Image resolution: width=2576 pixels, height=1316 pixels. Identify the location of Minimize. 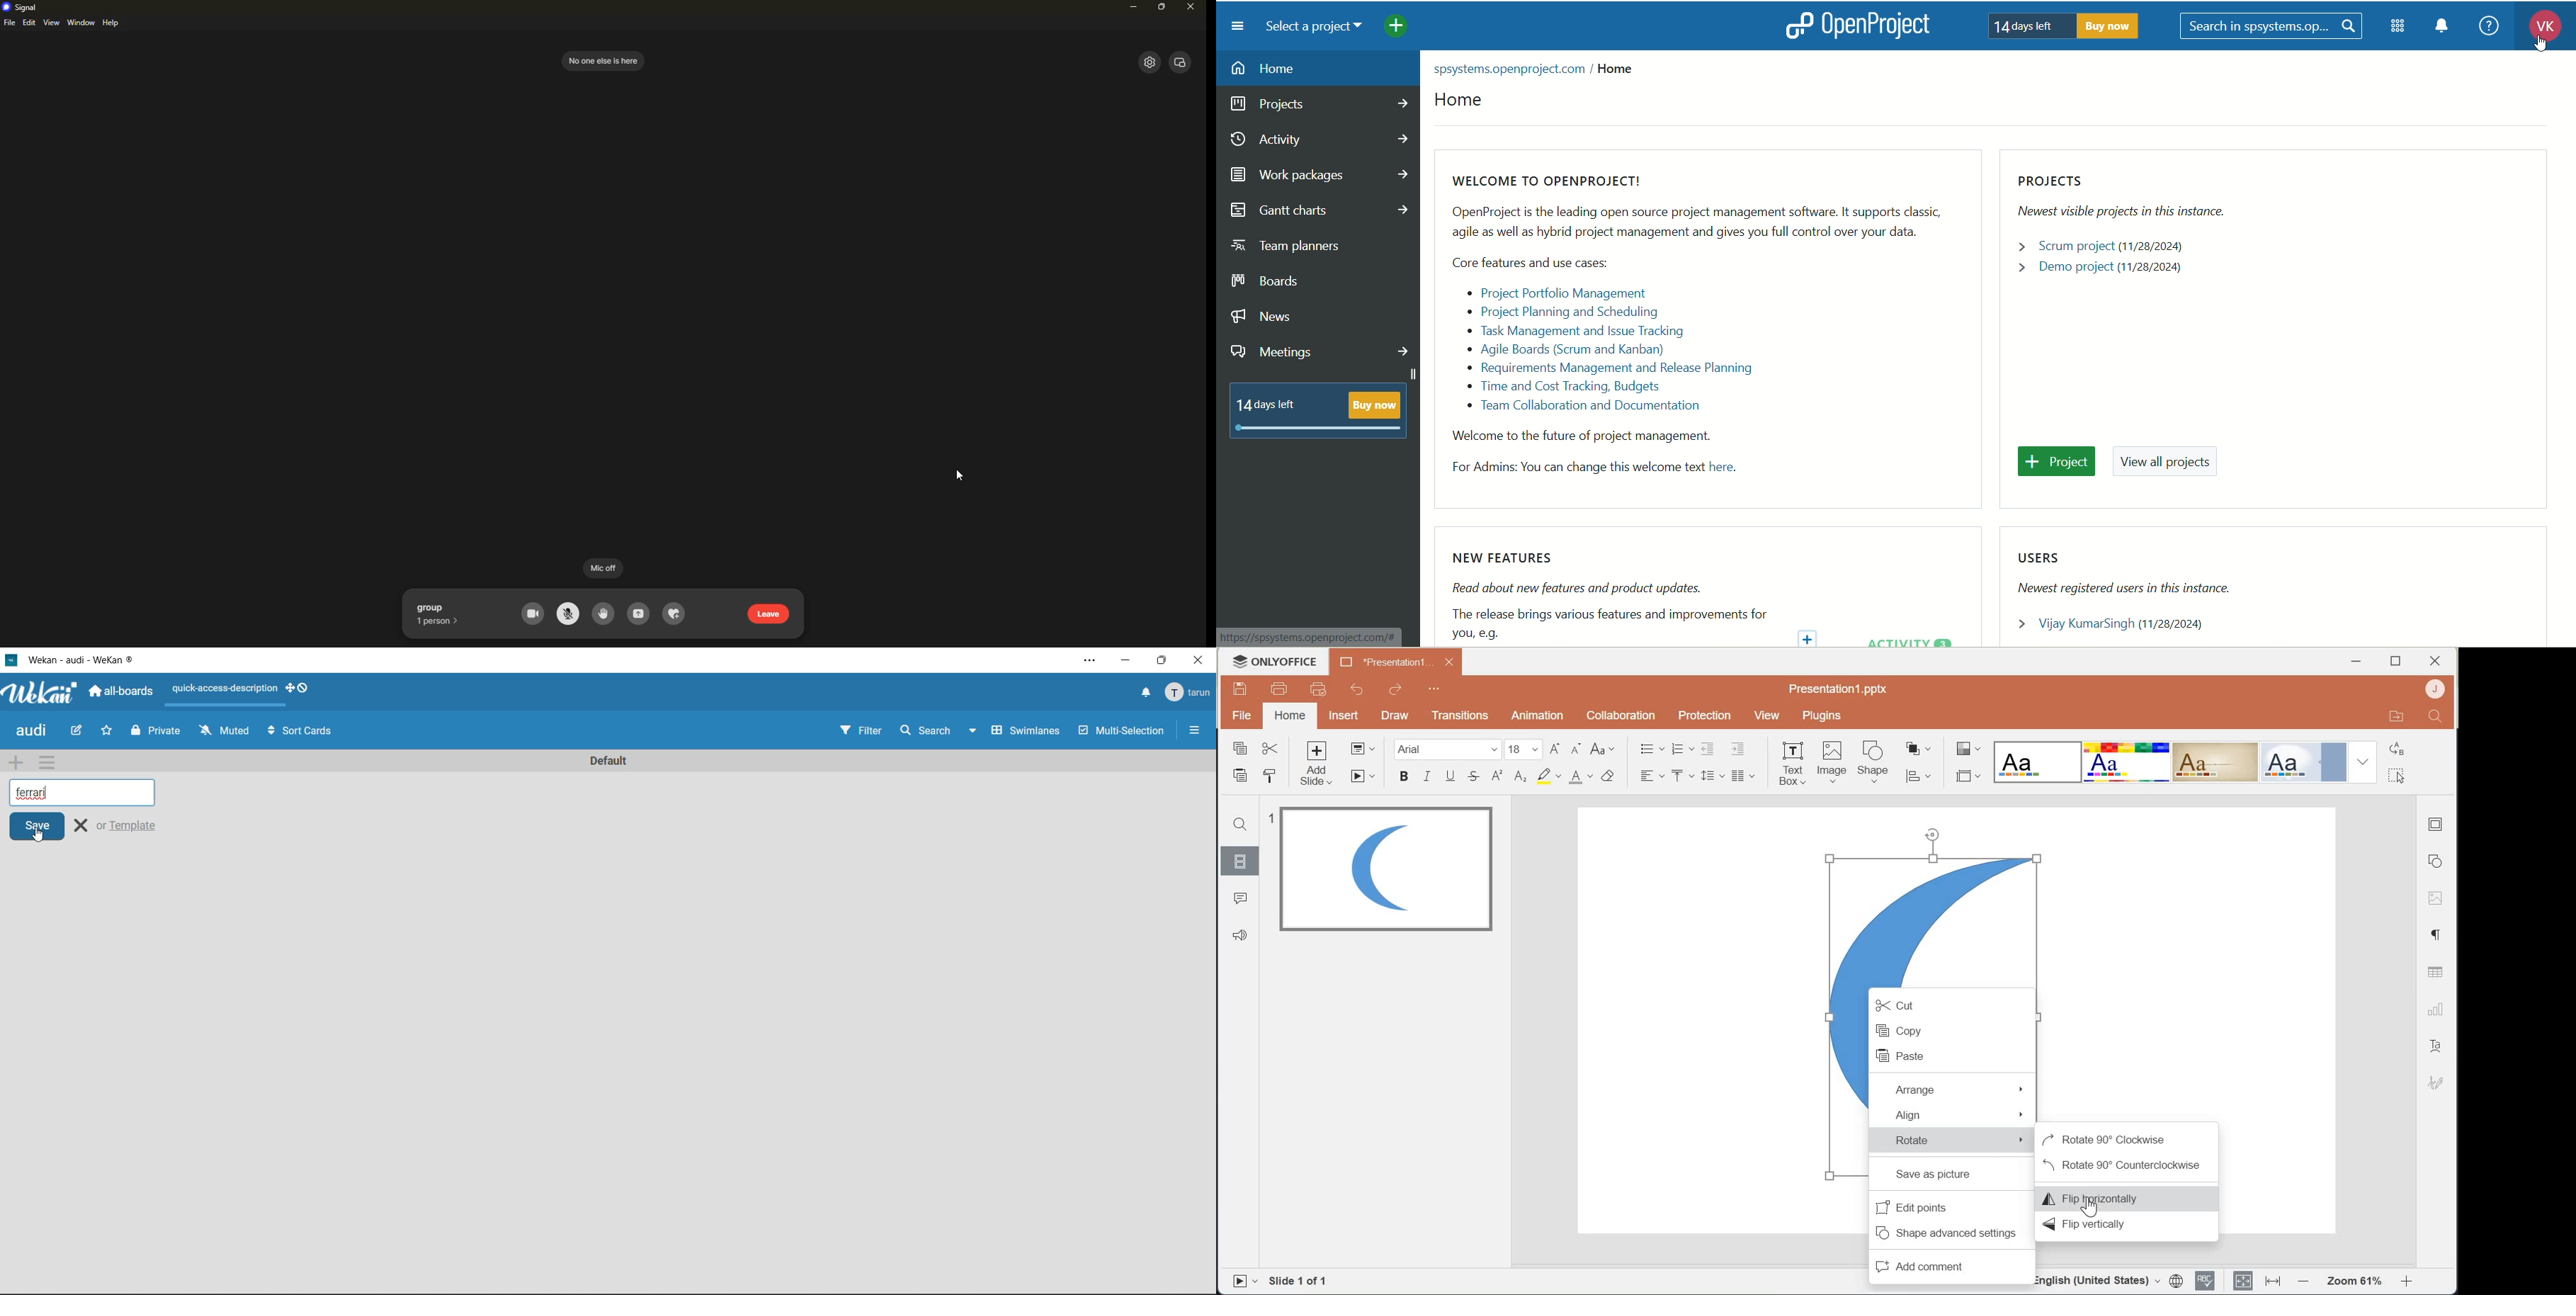
(2357, 662).